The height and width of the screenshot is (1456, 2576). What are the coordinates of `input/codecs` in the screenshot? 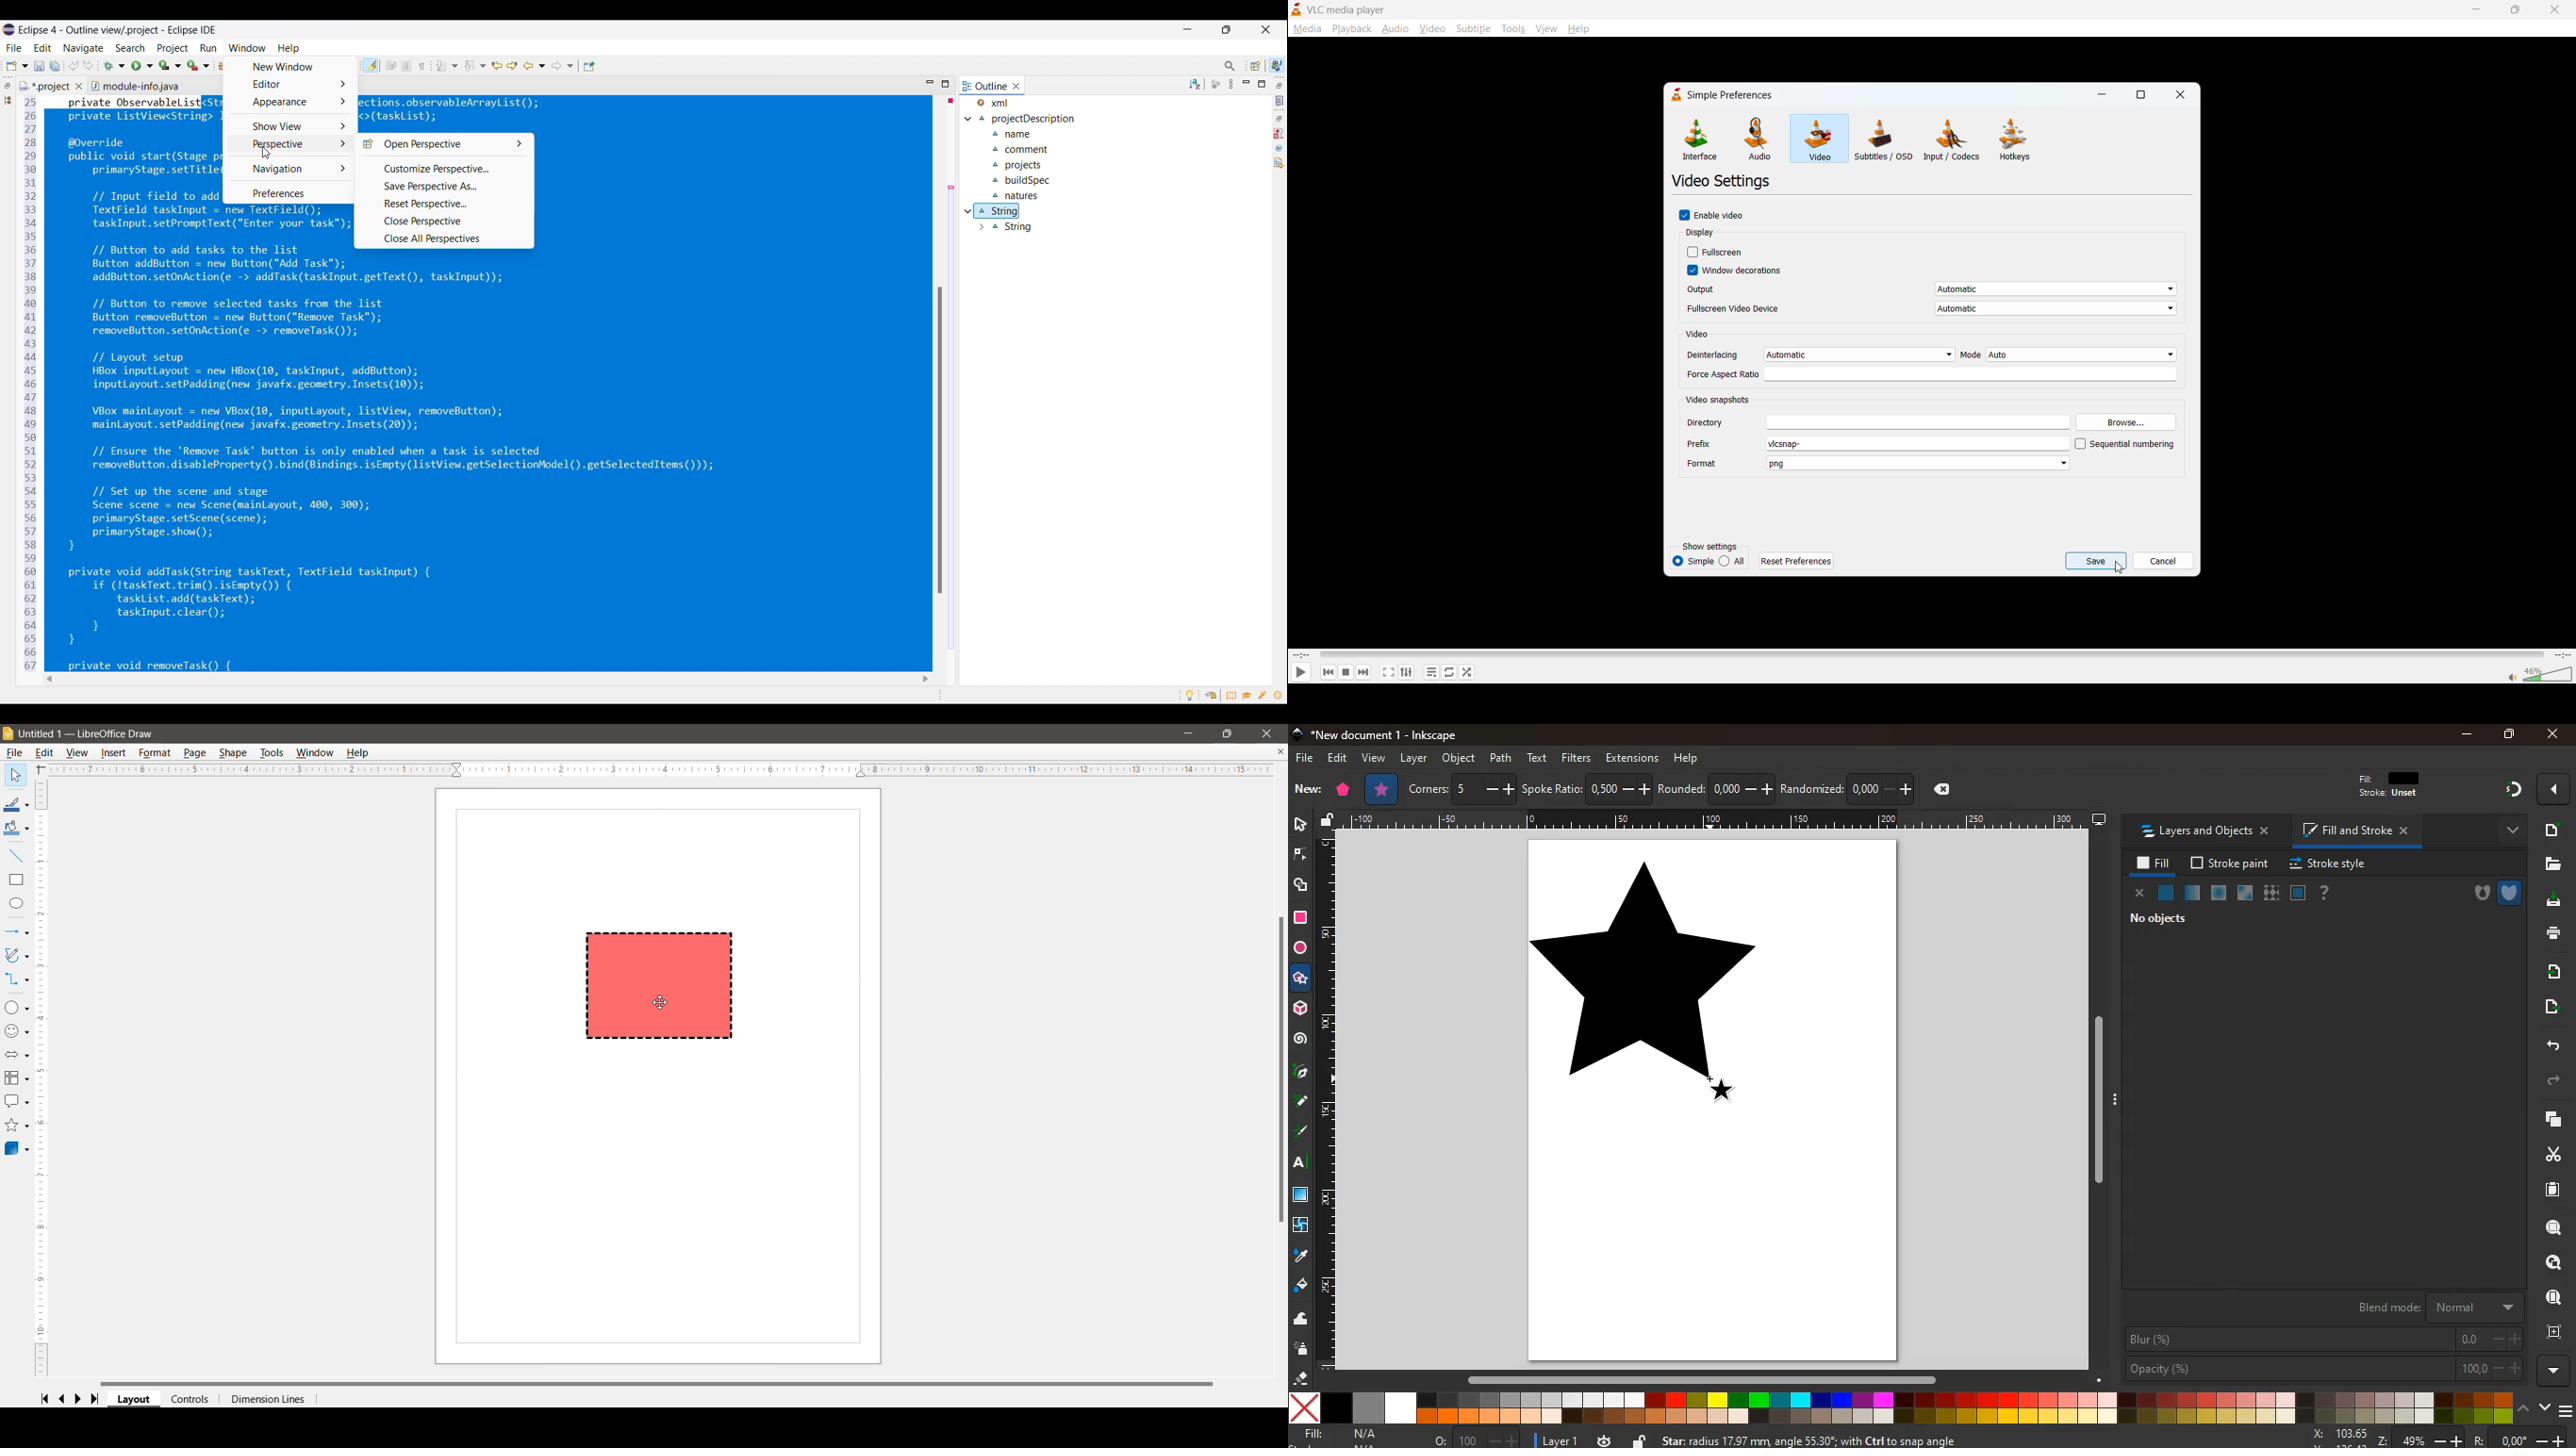 It's located at (1955, 142).